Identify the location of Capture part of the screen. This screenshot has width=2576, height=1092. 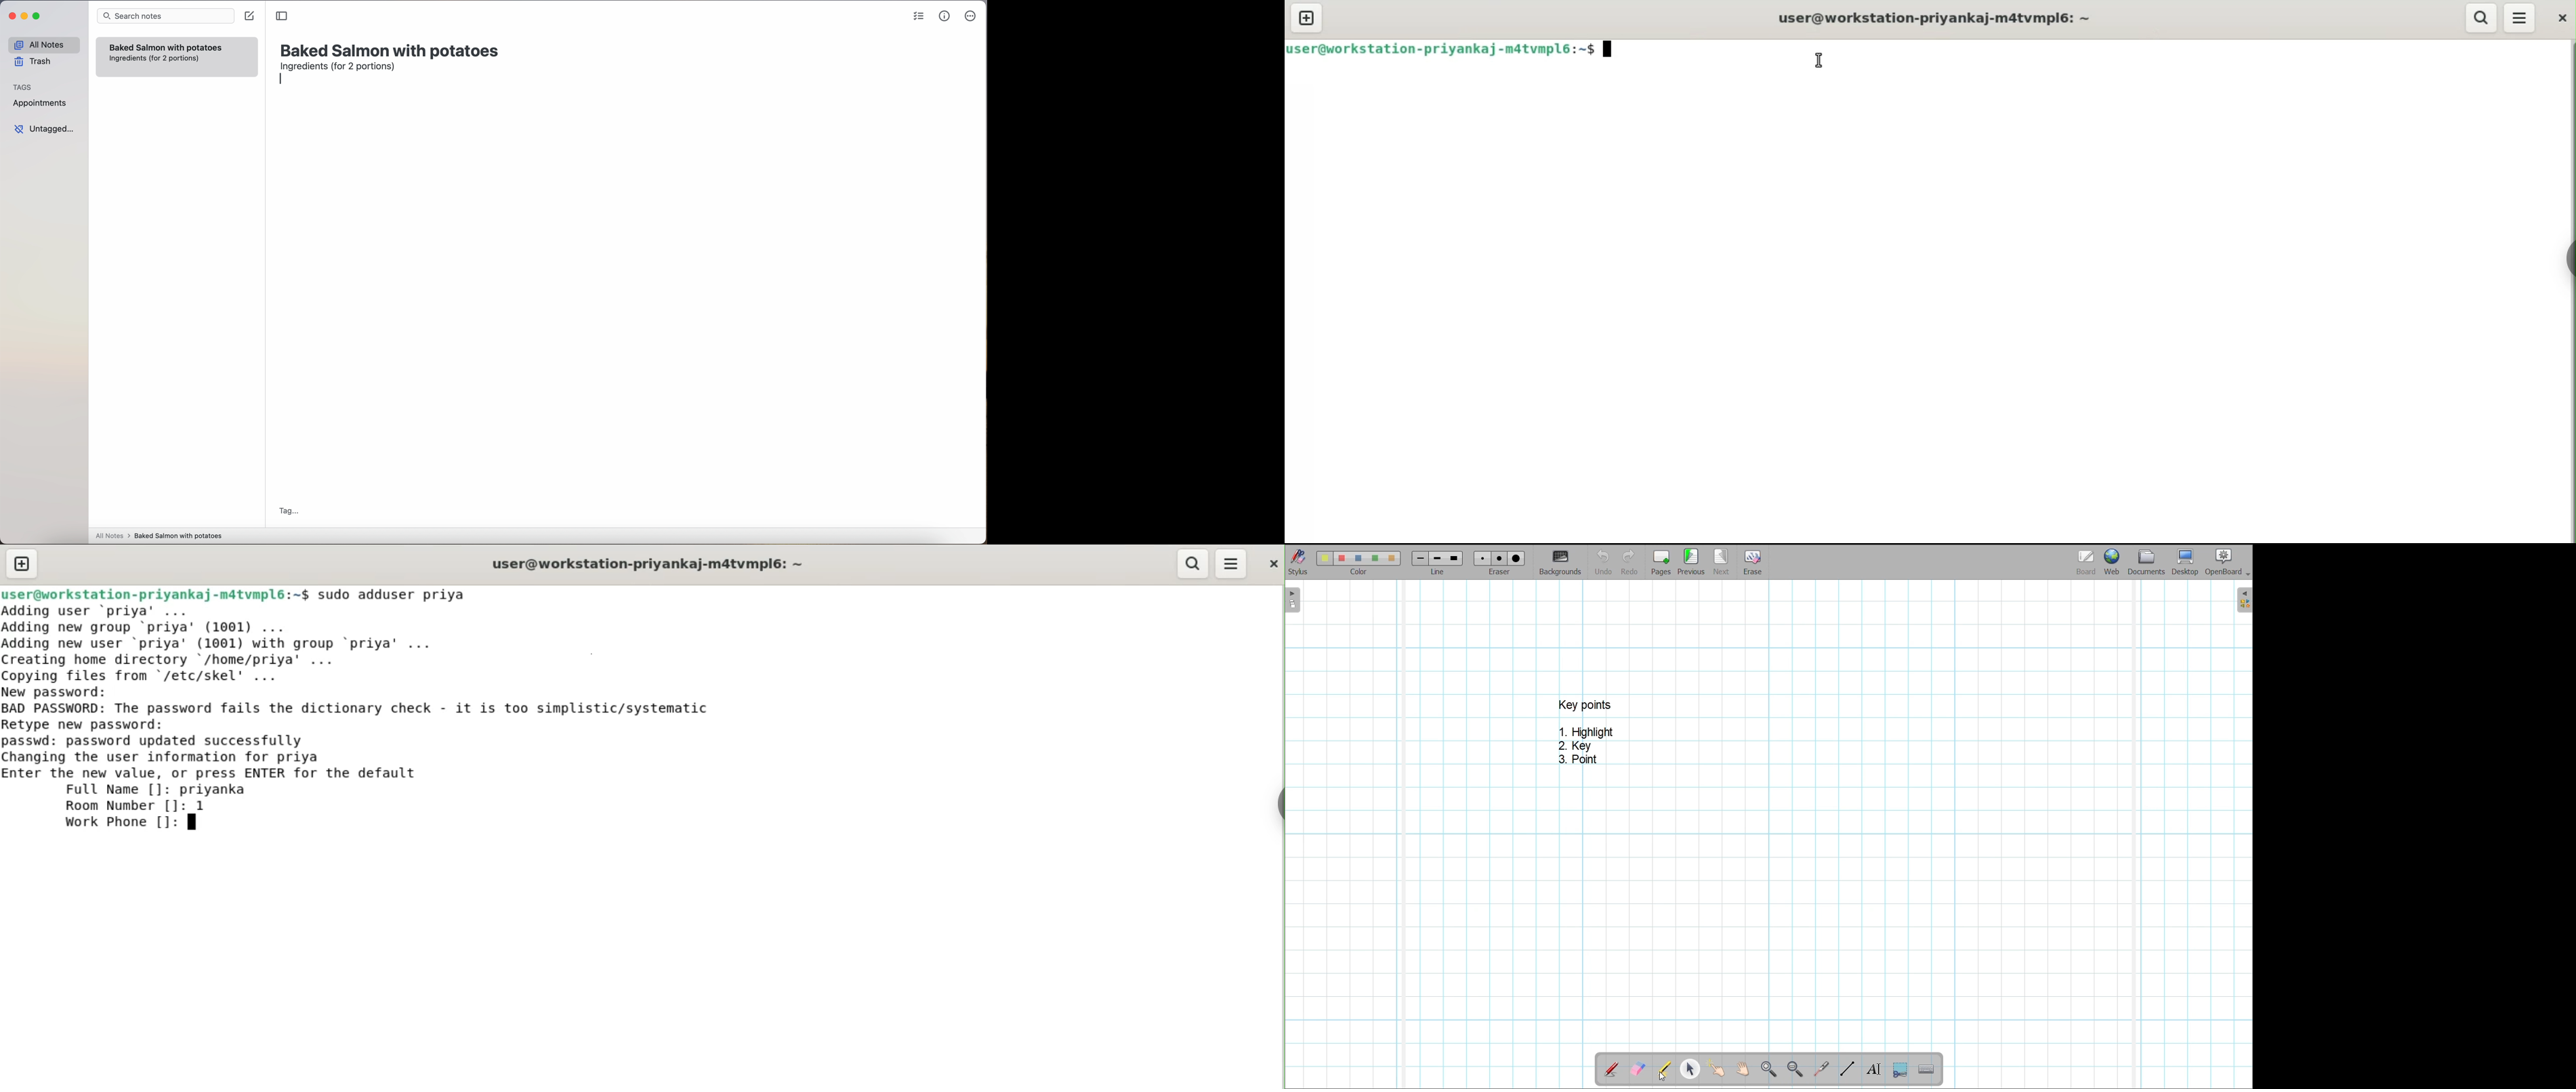
(1900, 1070).